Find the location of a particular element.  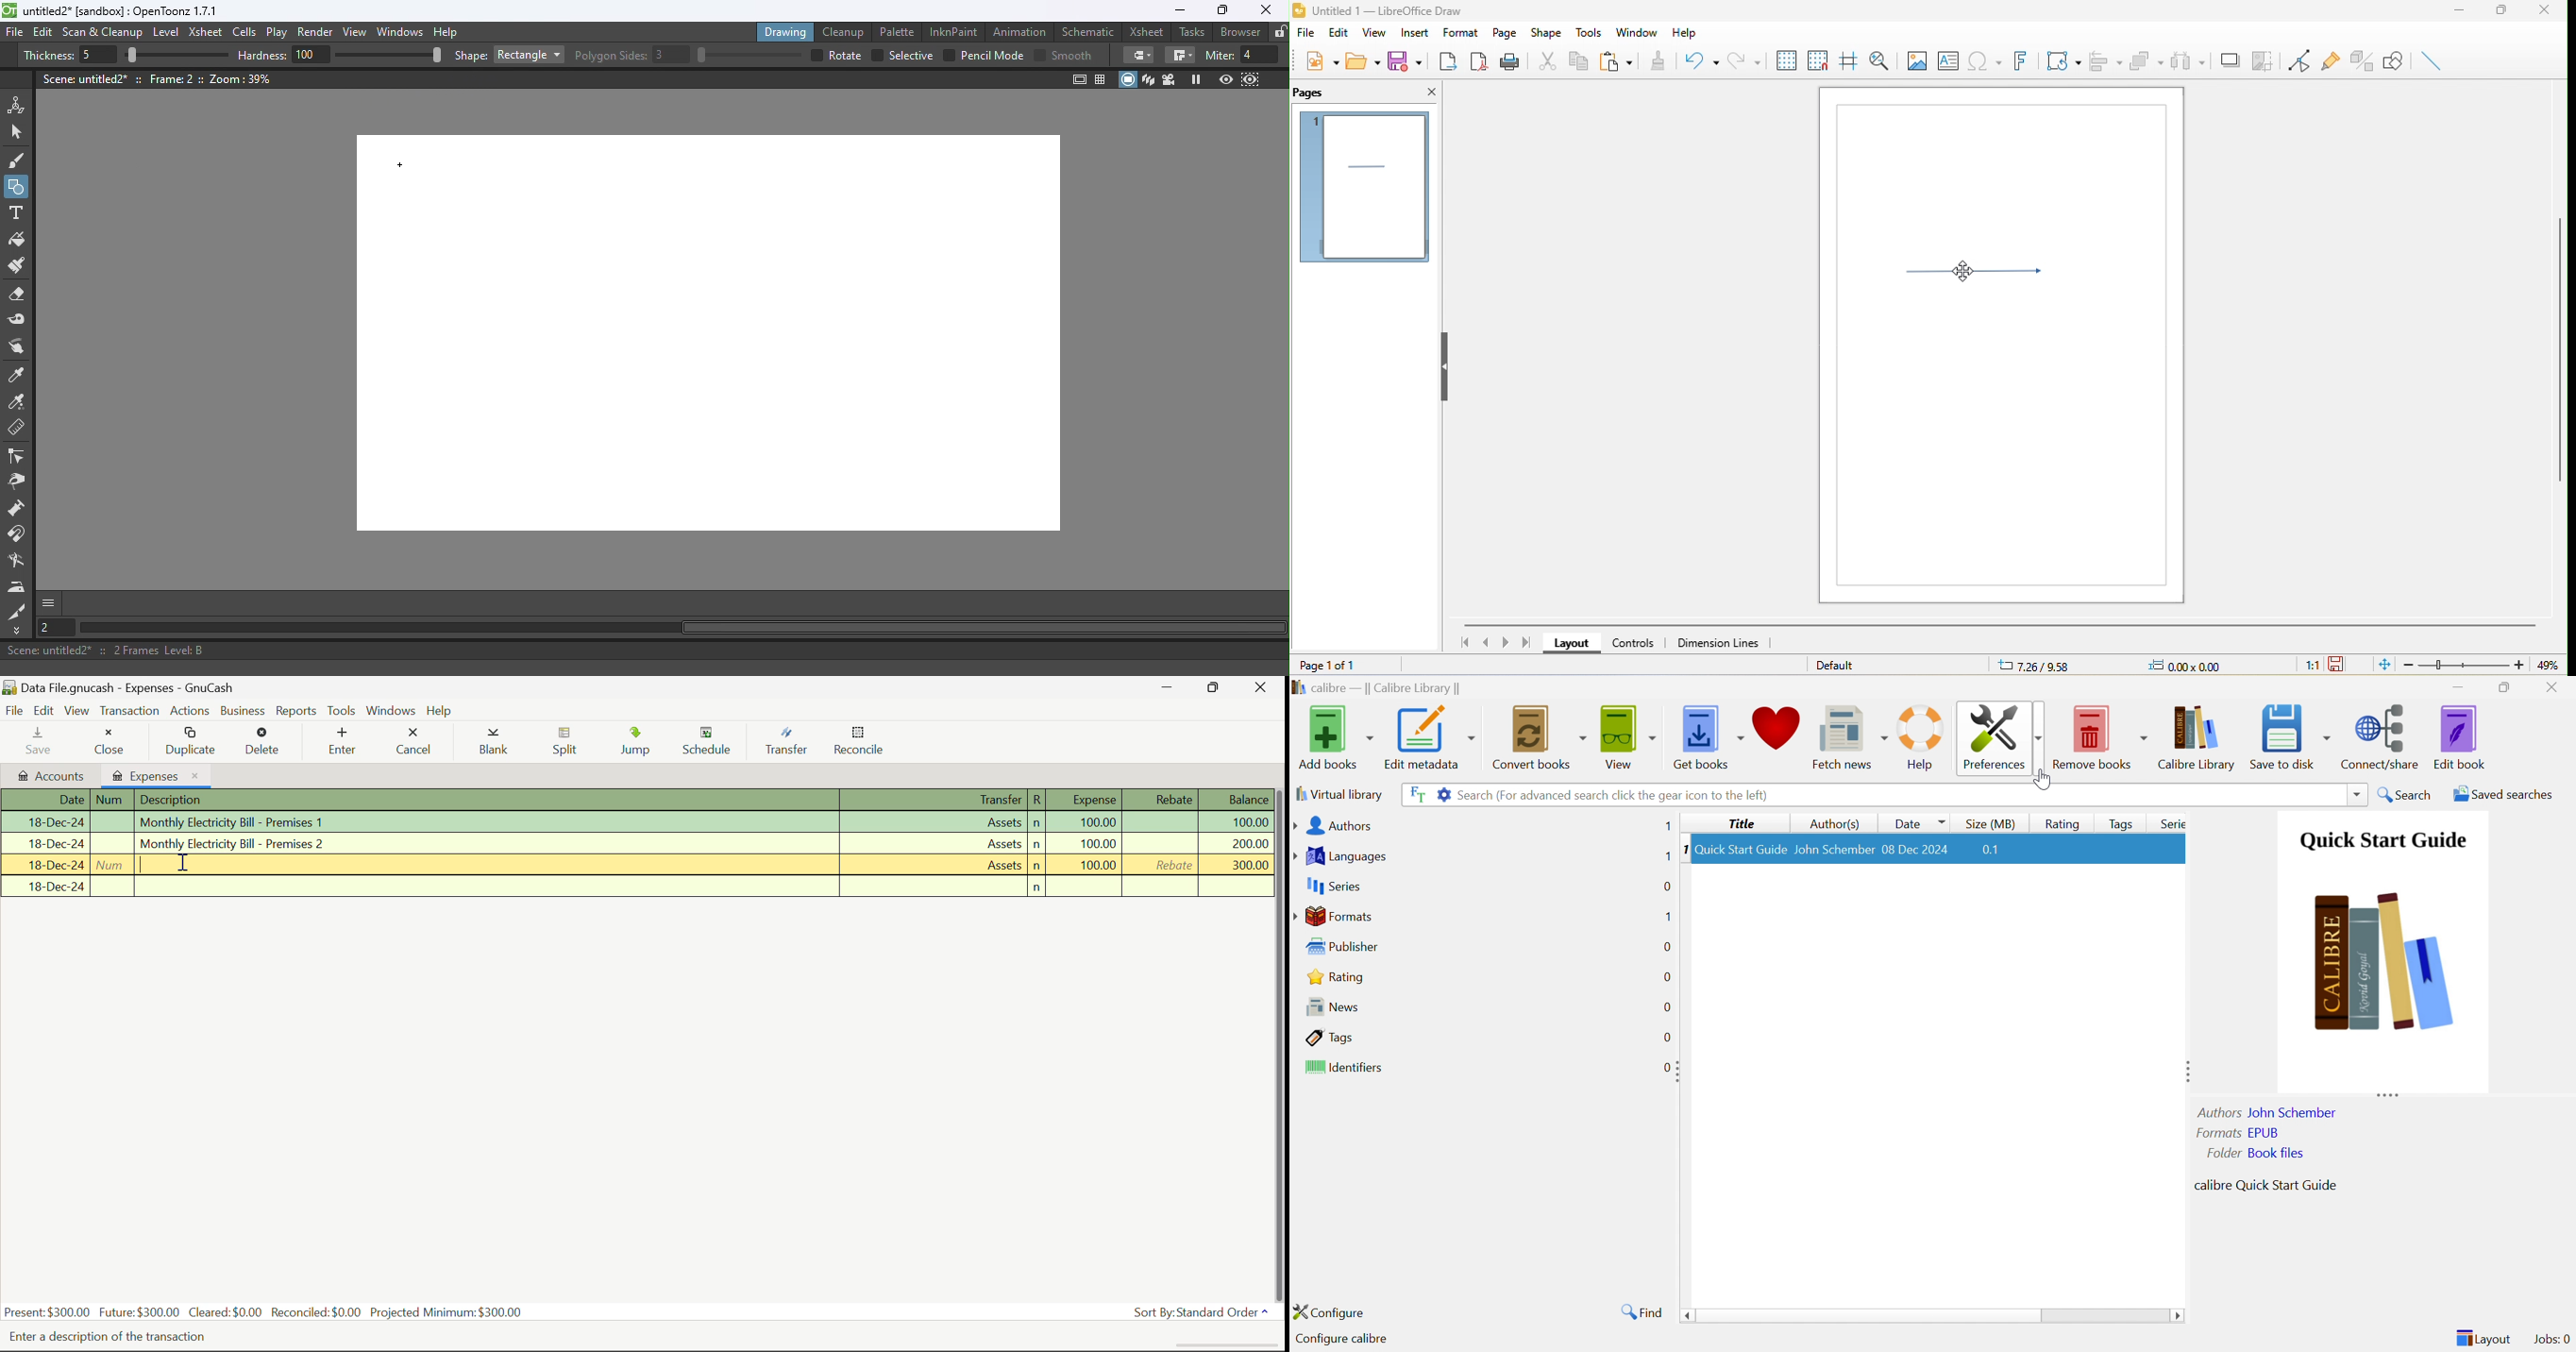

Business is located at coordinates (244, 711).